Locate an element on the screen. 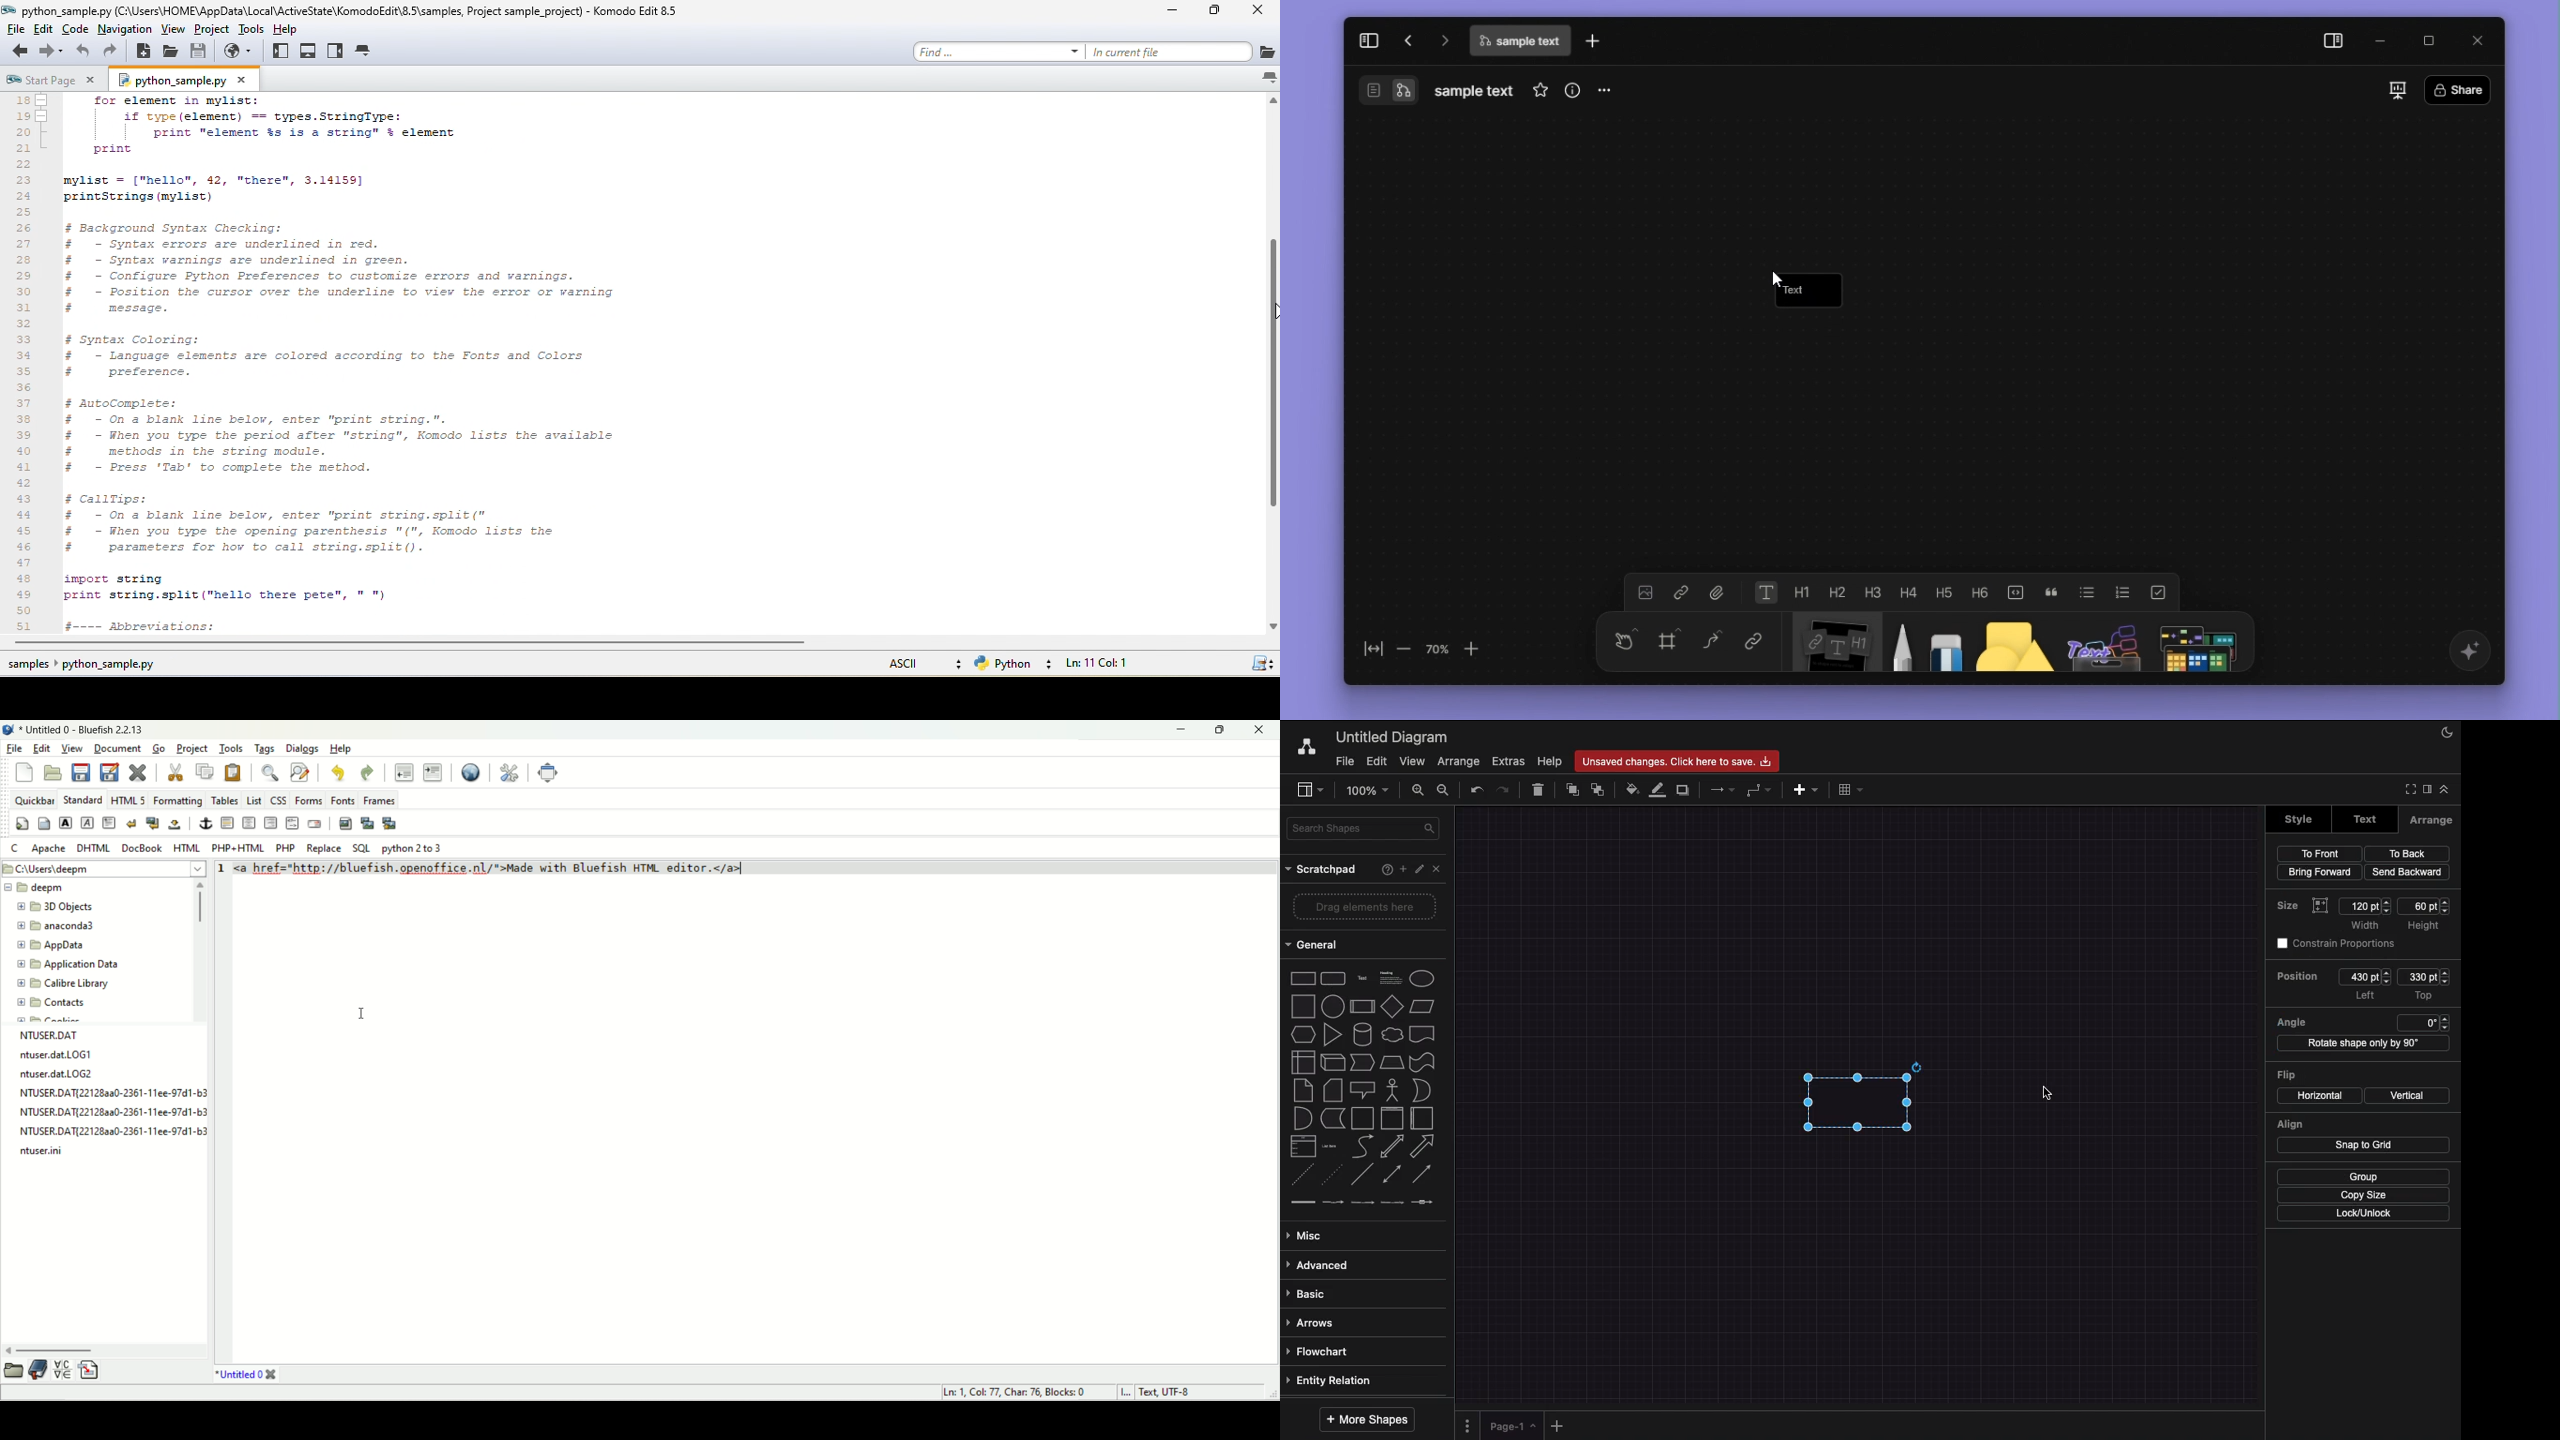 The width and height of the screenshot is (2576, 1456). Extras is located at coordinates (1506, 762).